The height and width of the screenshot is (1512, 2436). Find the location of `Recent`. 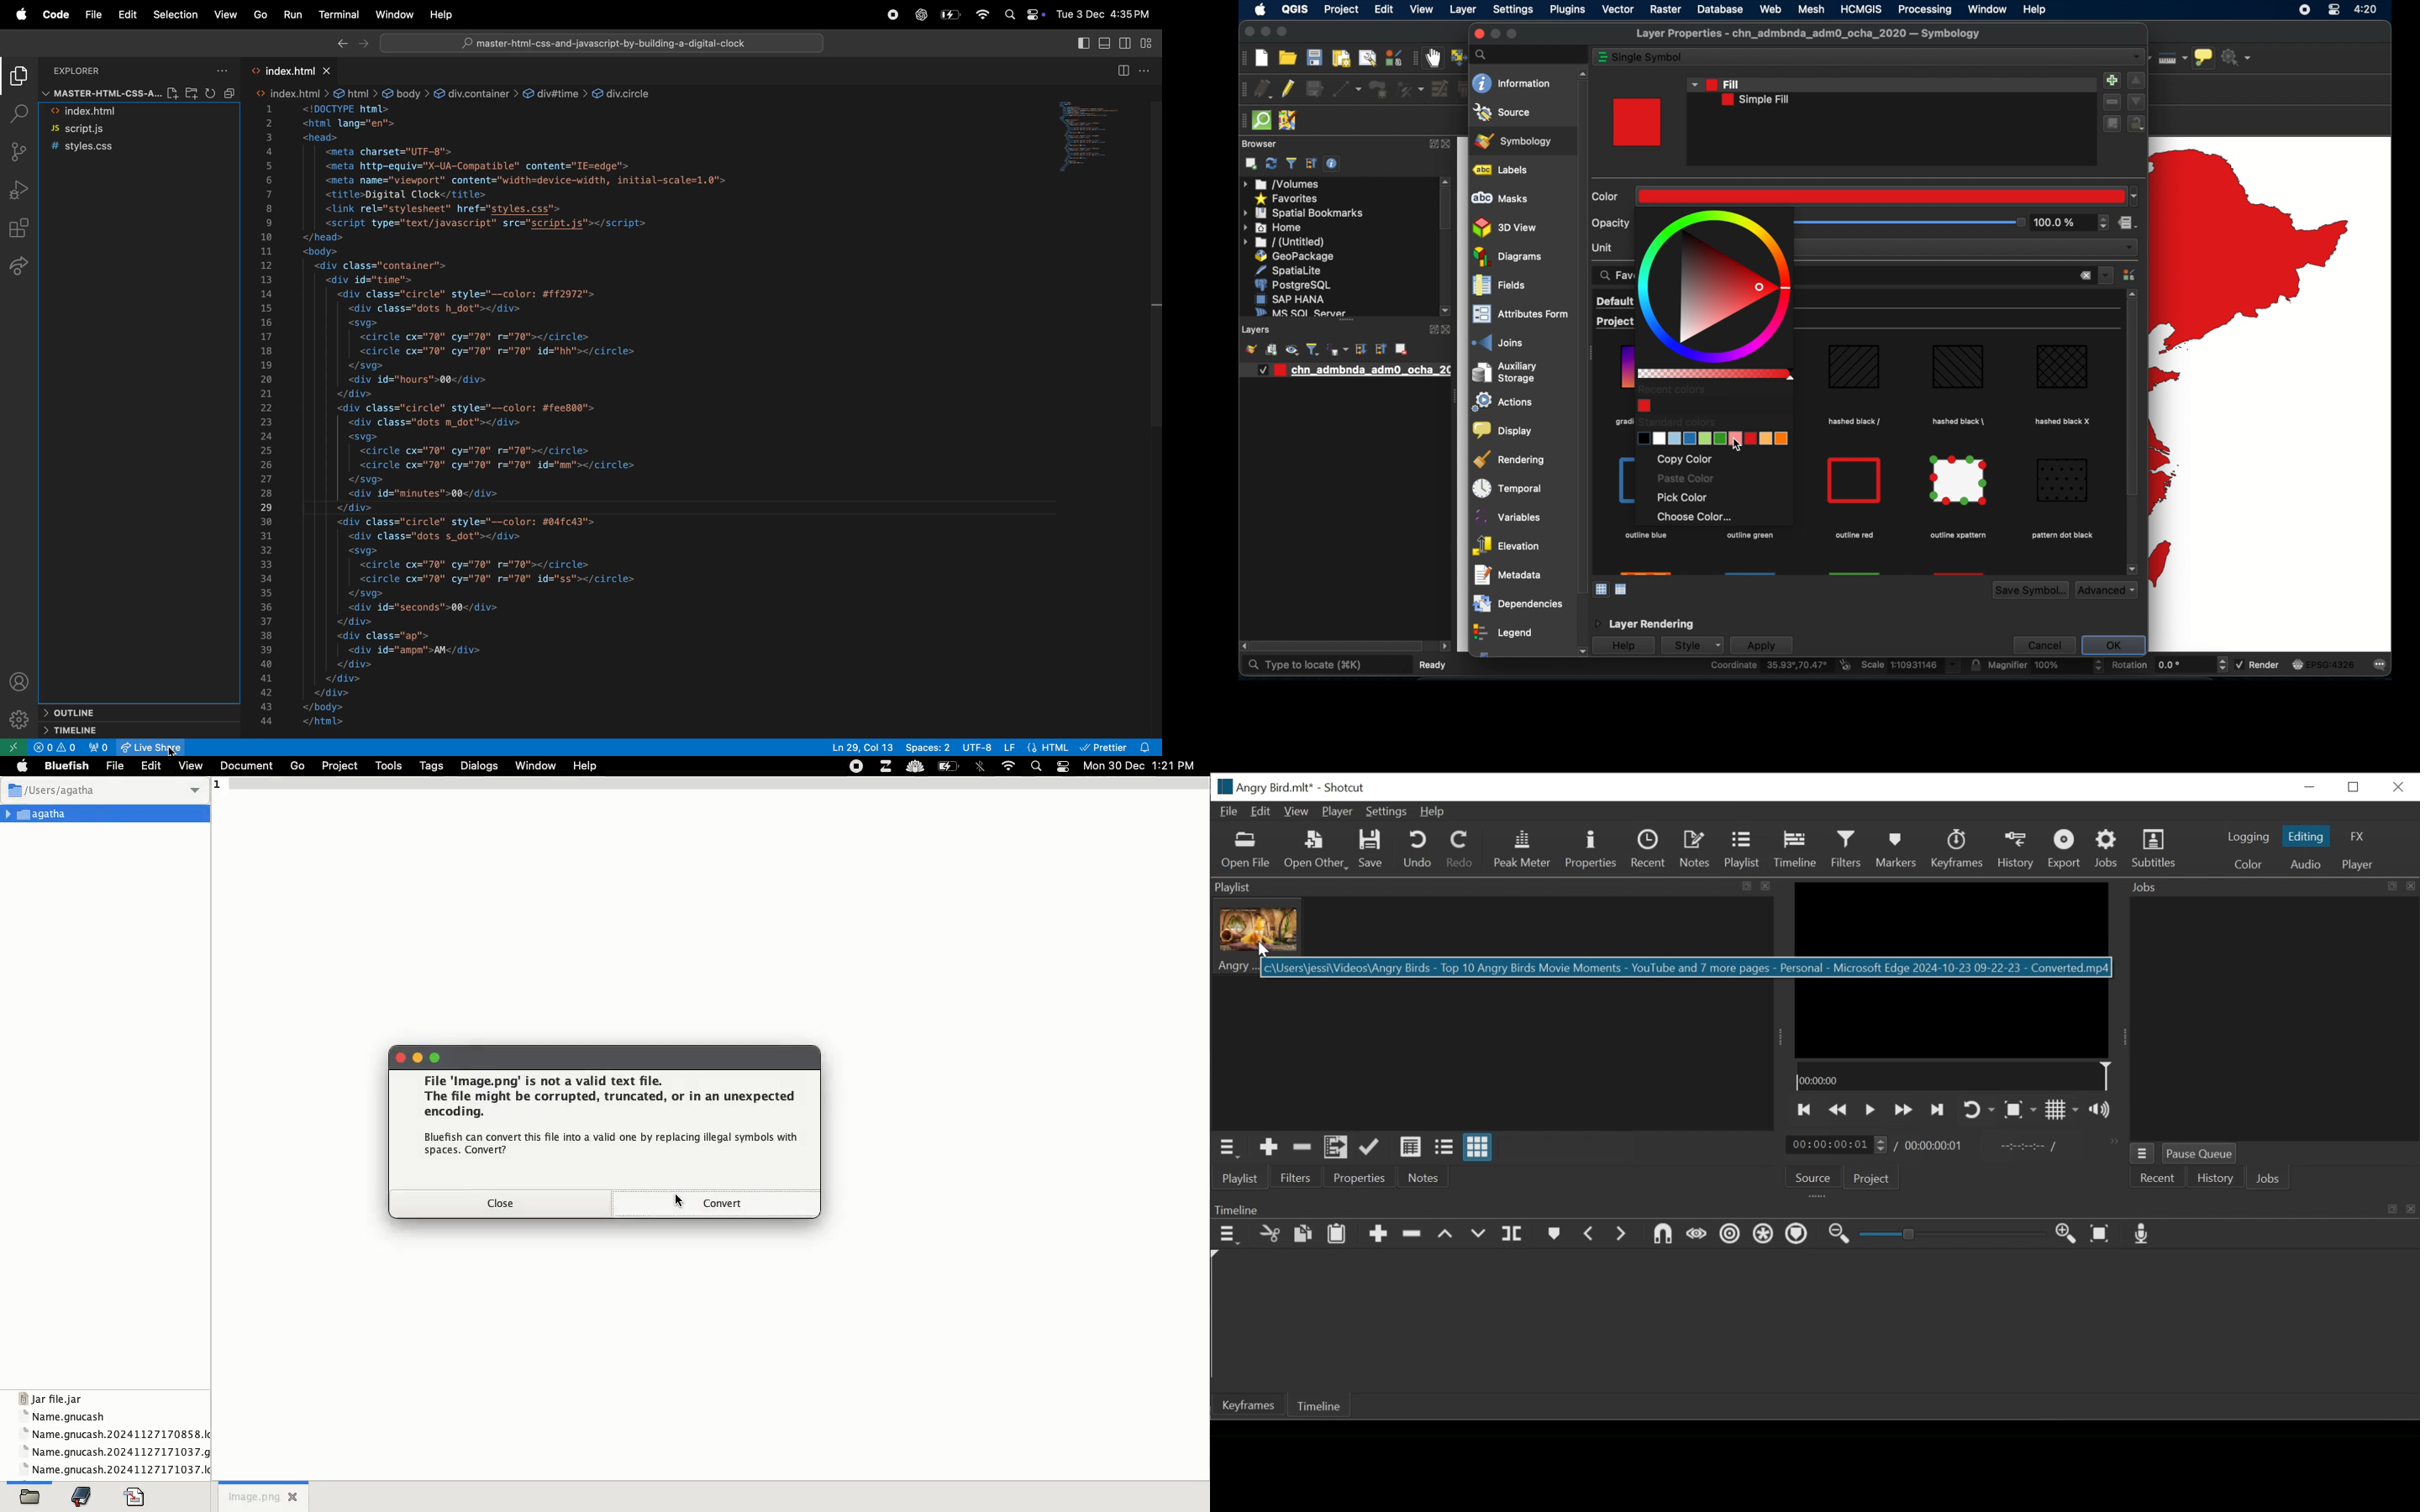

Recent is located at coordinates (1648, 850).